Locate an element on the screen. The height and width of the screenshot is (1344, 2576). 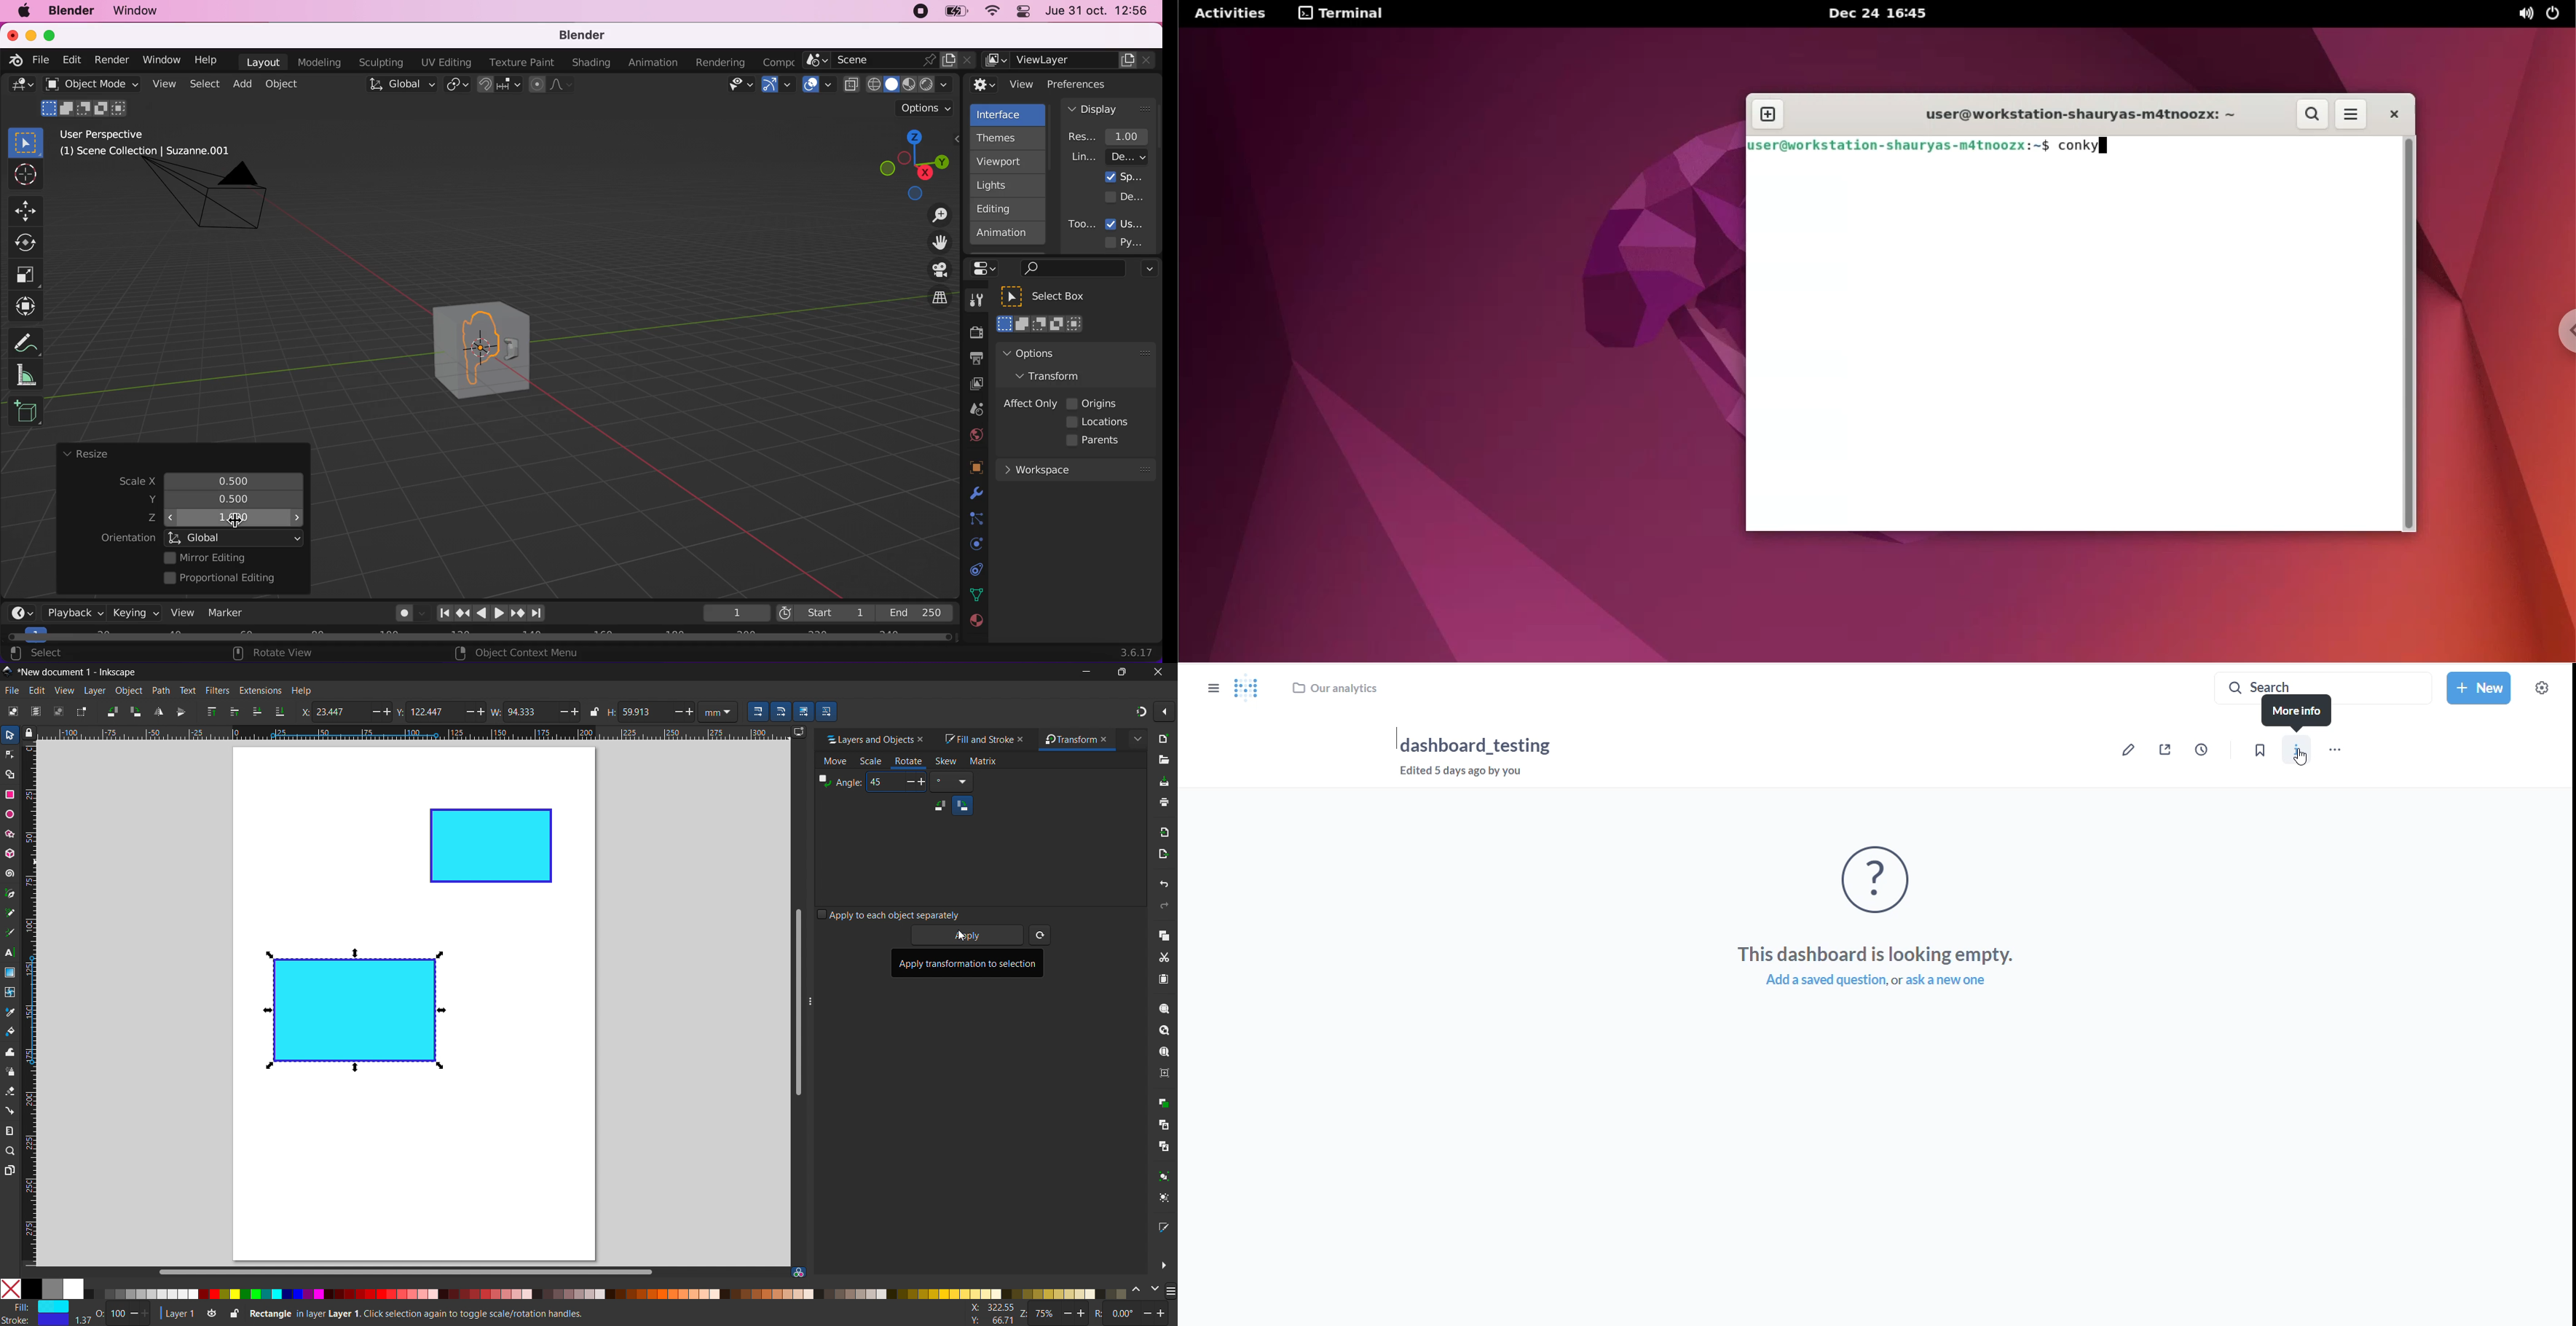
object context menu is located at coordinates (520, 653).